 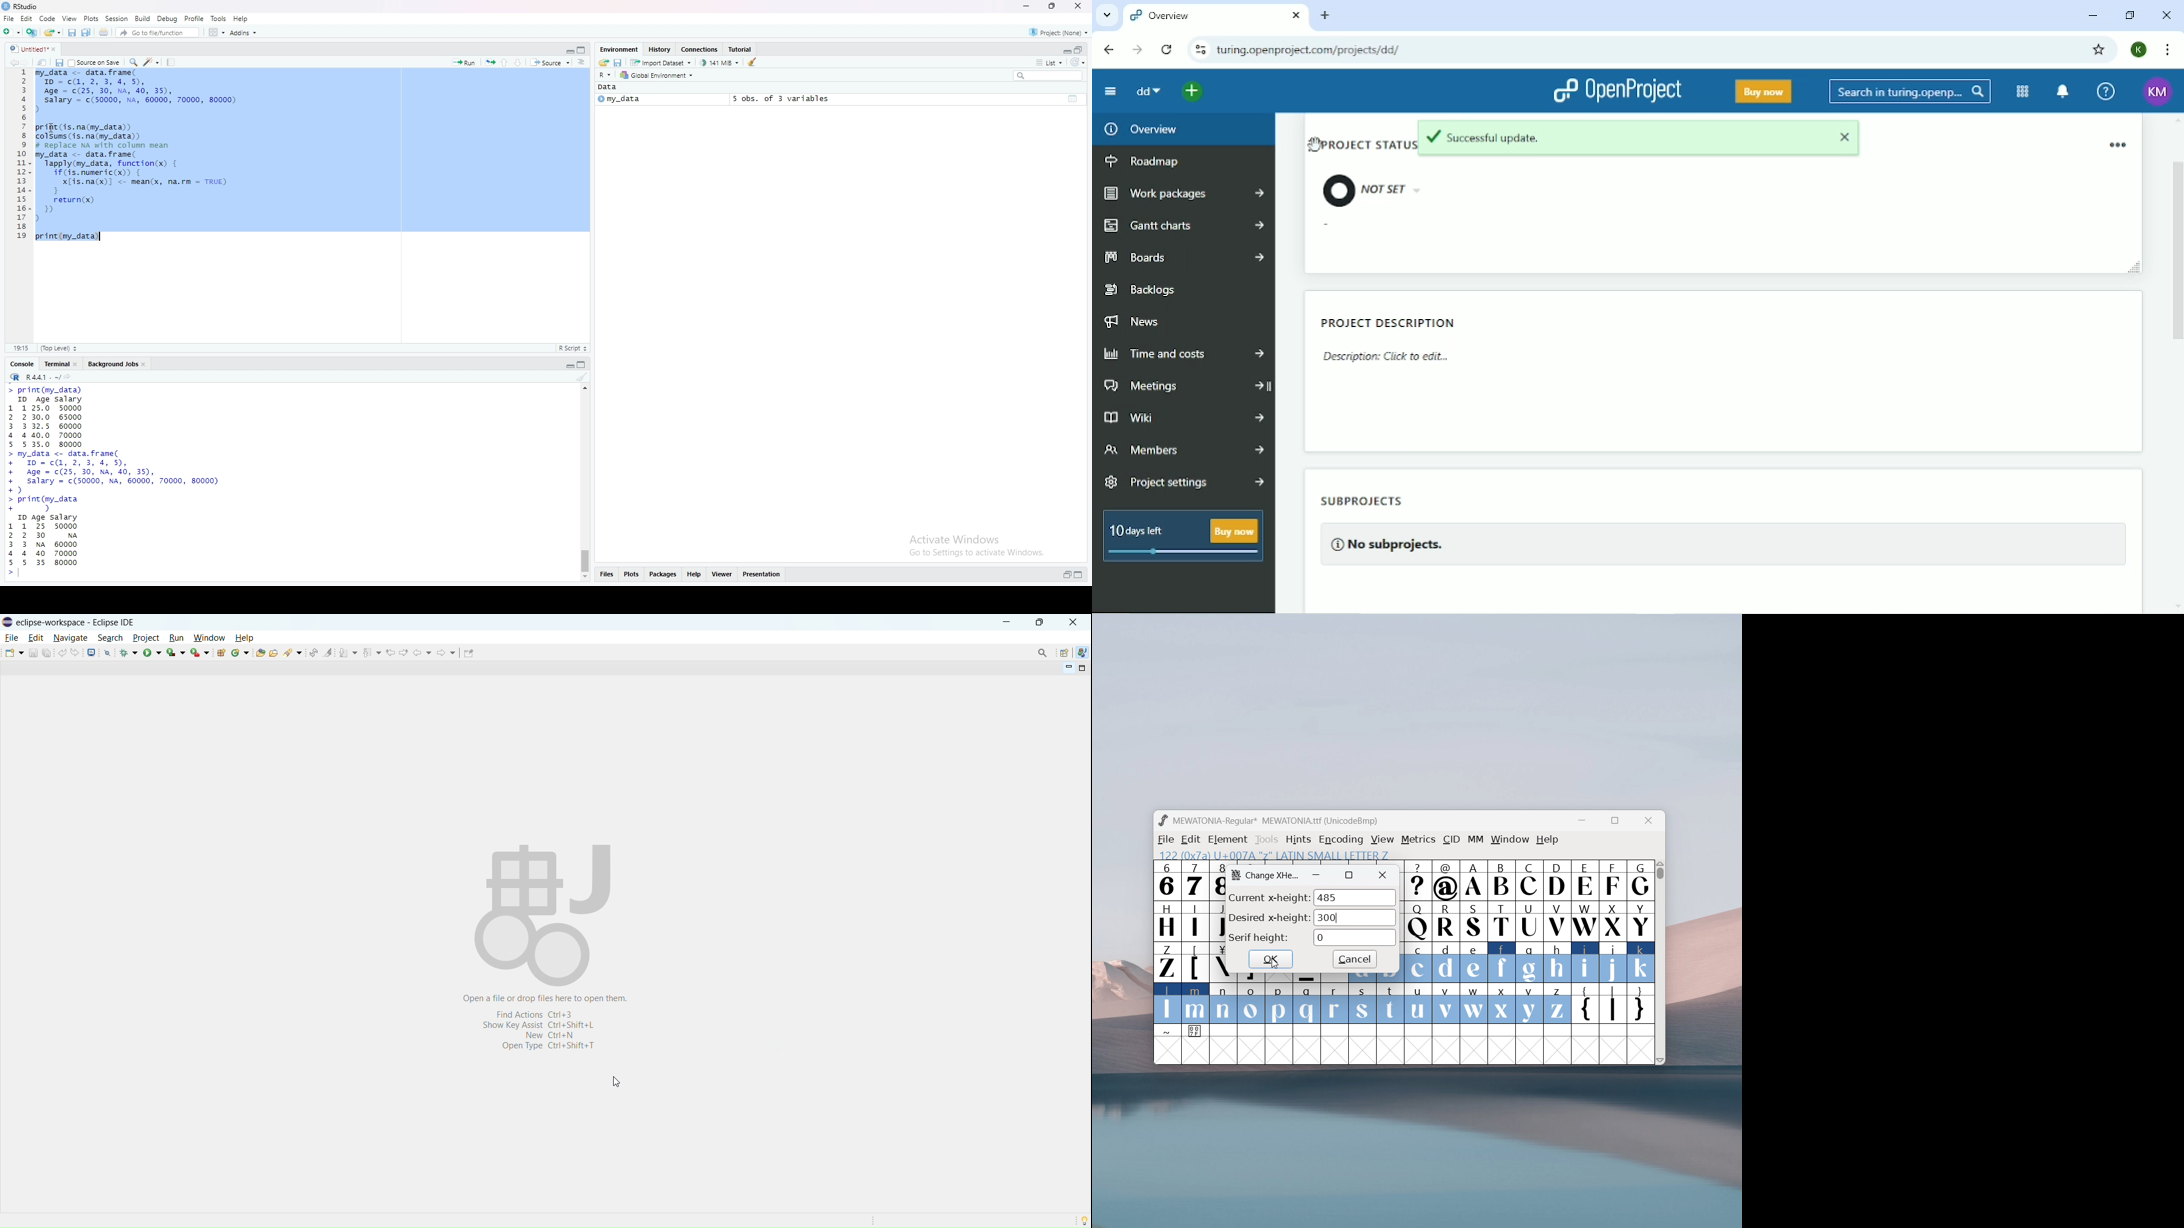 What do you see at coordinates (32, 48) in the screenshot?
I see `untitled1` at bounding box center [32, 48].